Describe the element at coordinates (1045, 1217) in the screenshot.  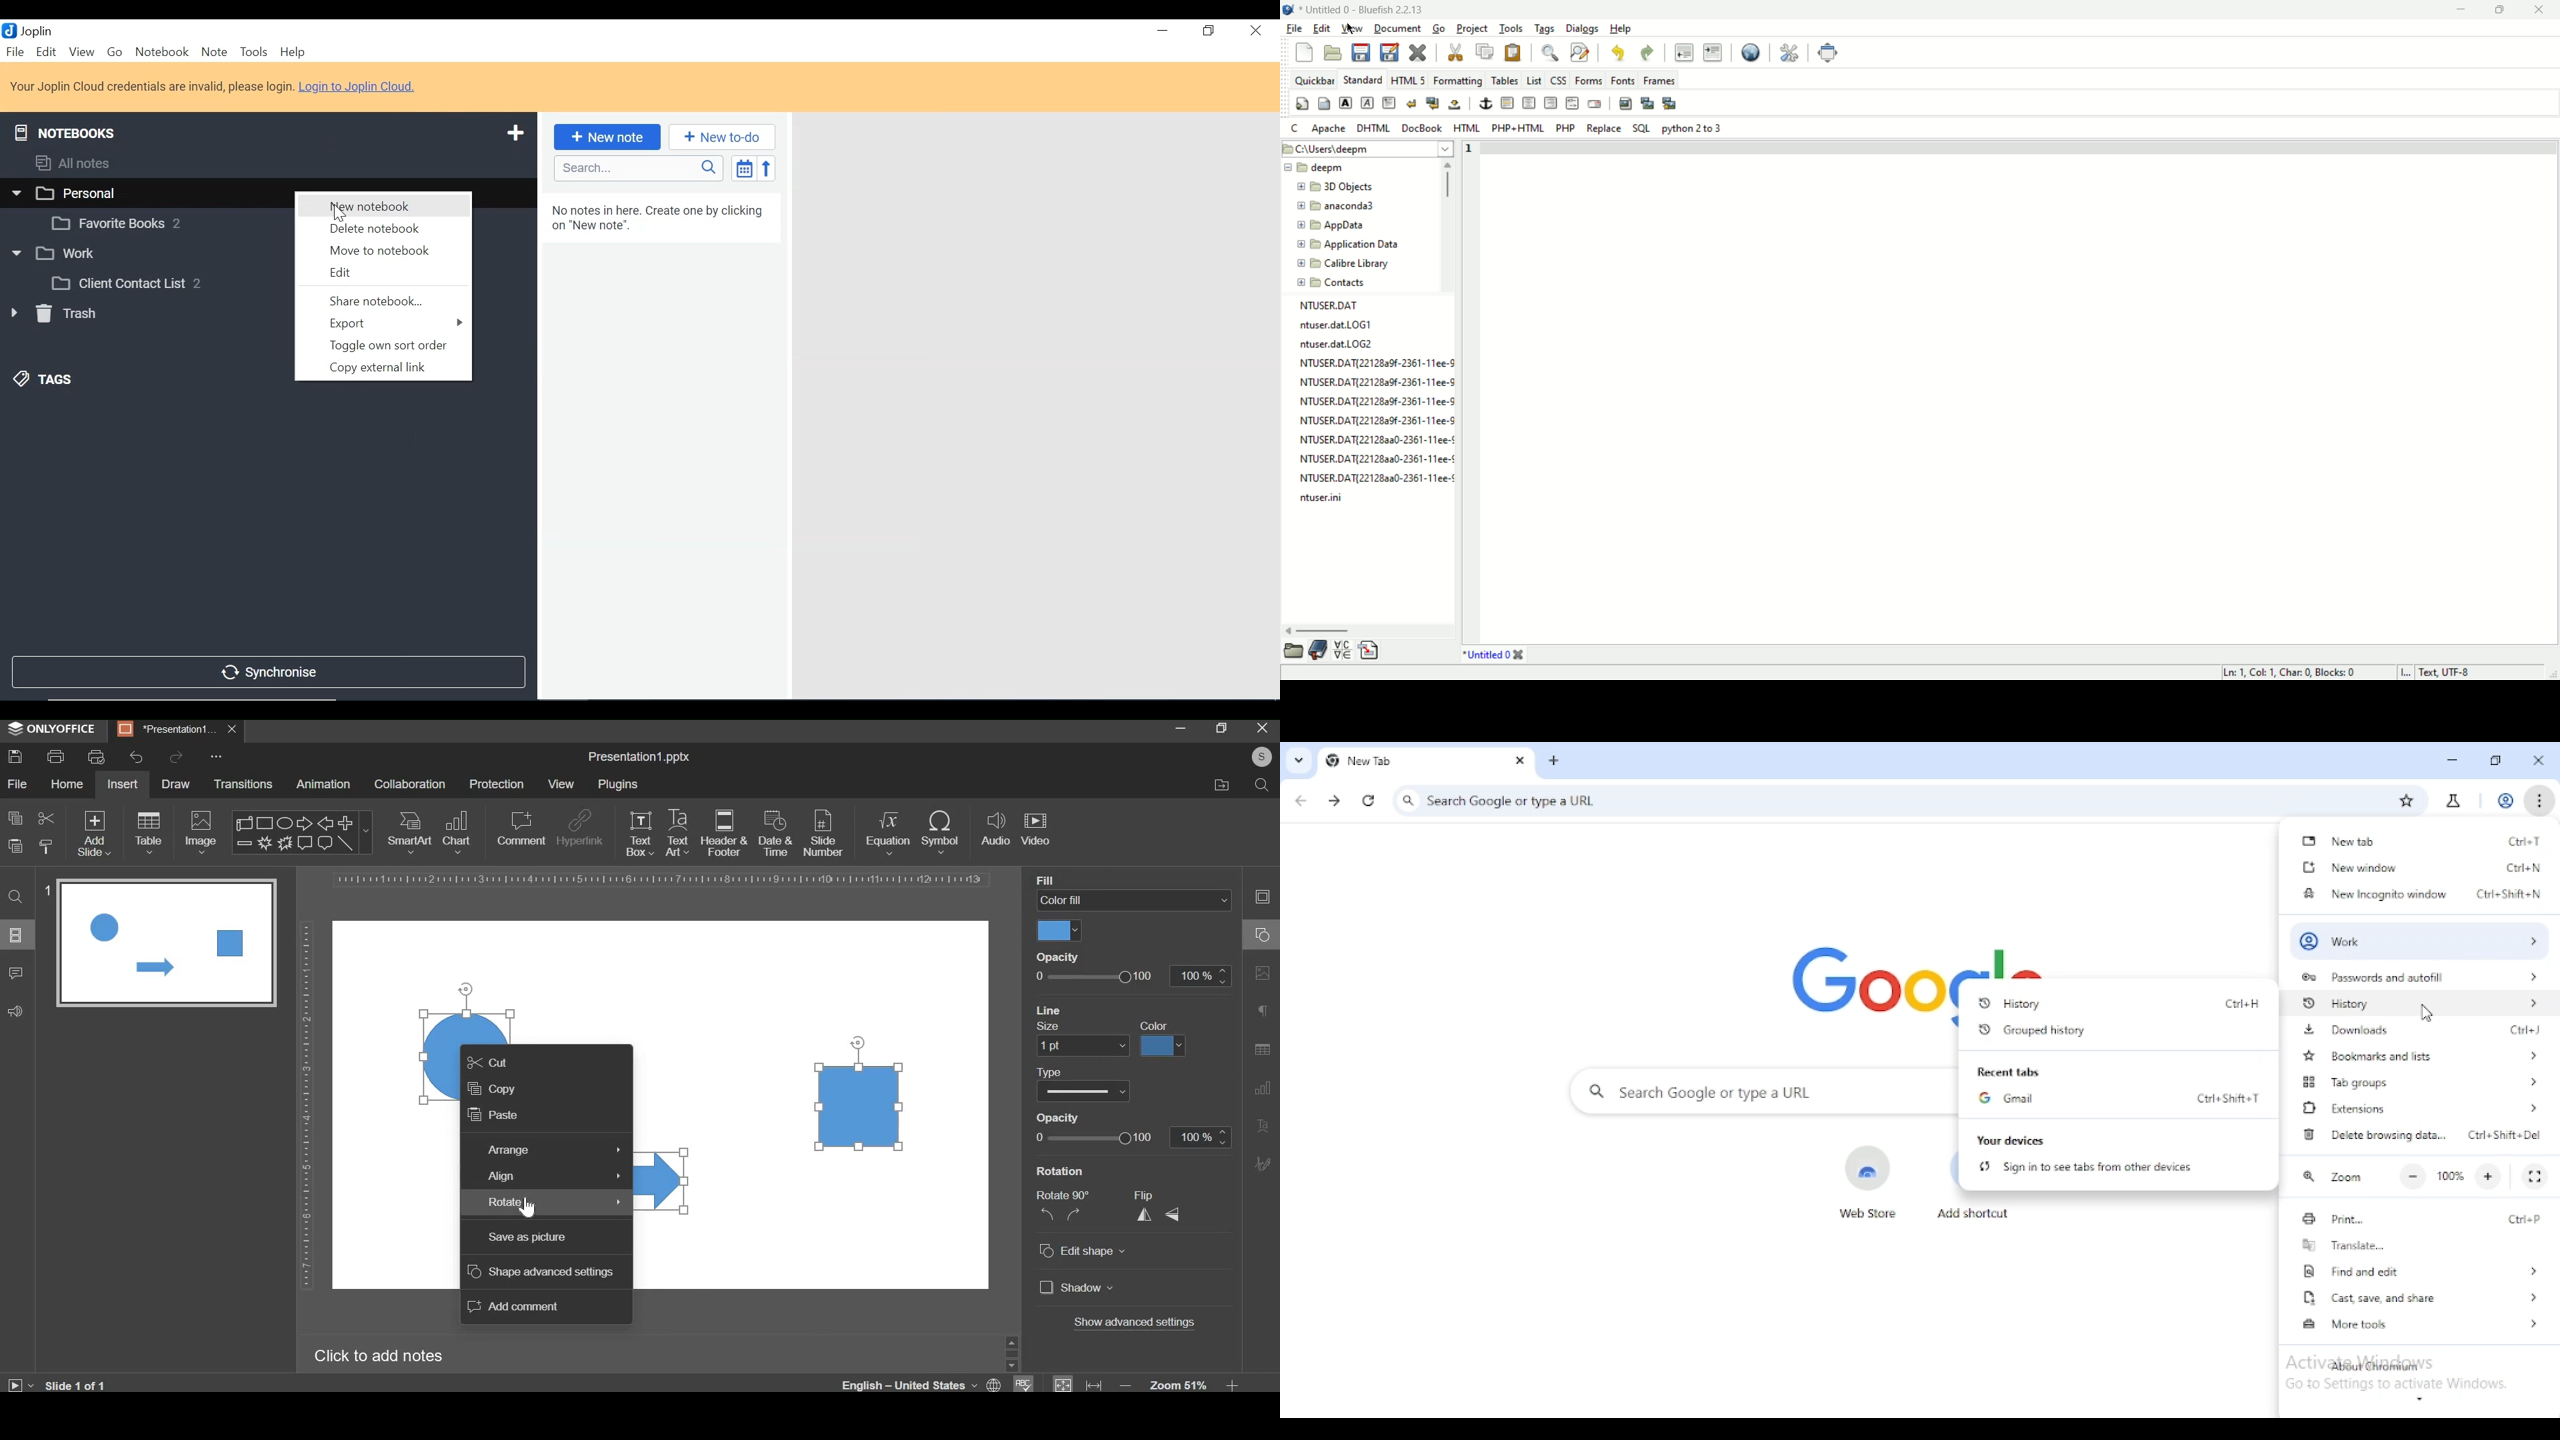
I see `rotate left 90` at that location.